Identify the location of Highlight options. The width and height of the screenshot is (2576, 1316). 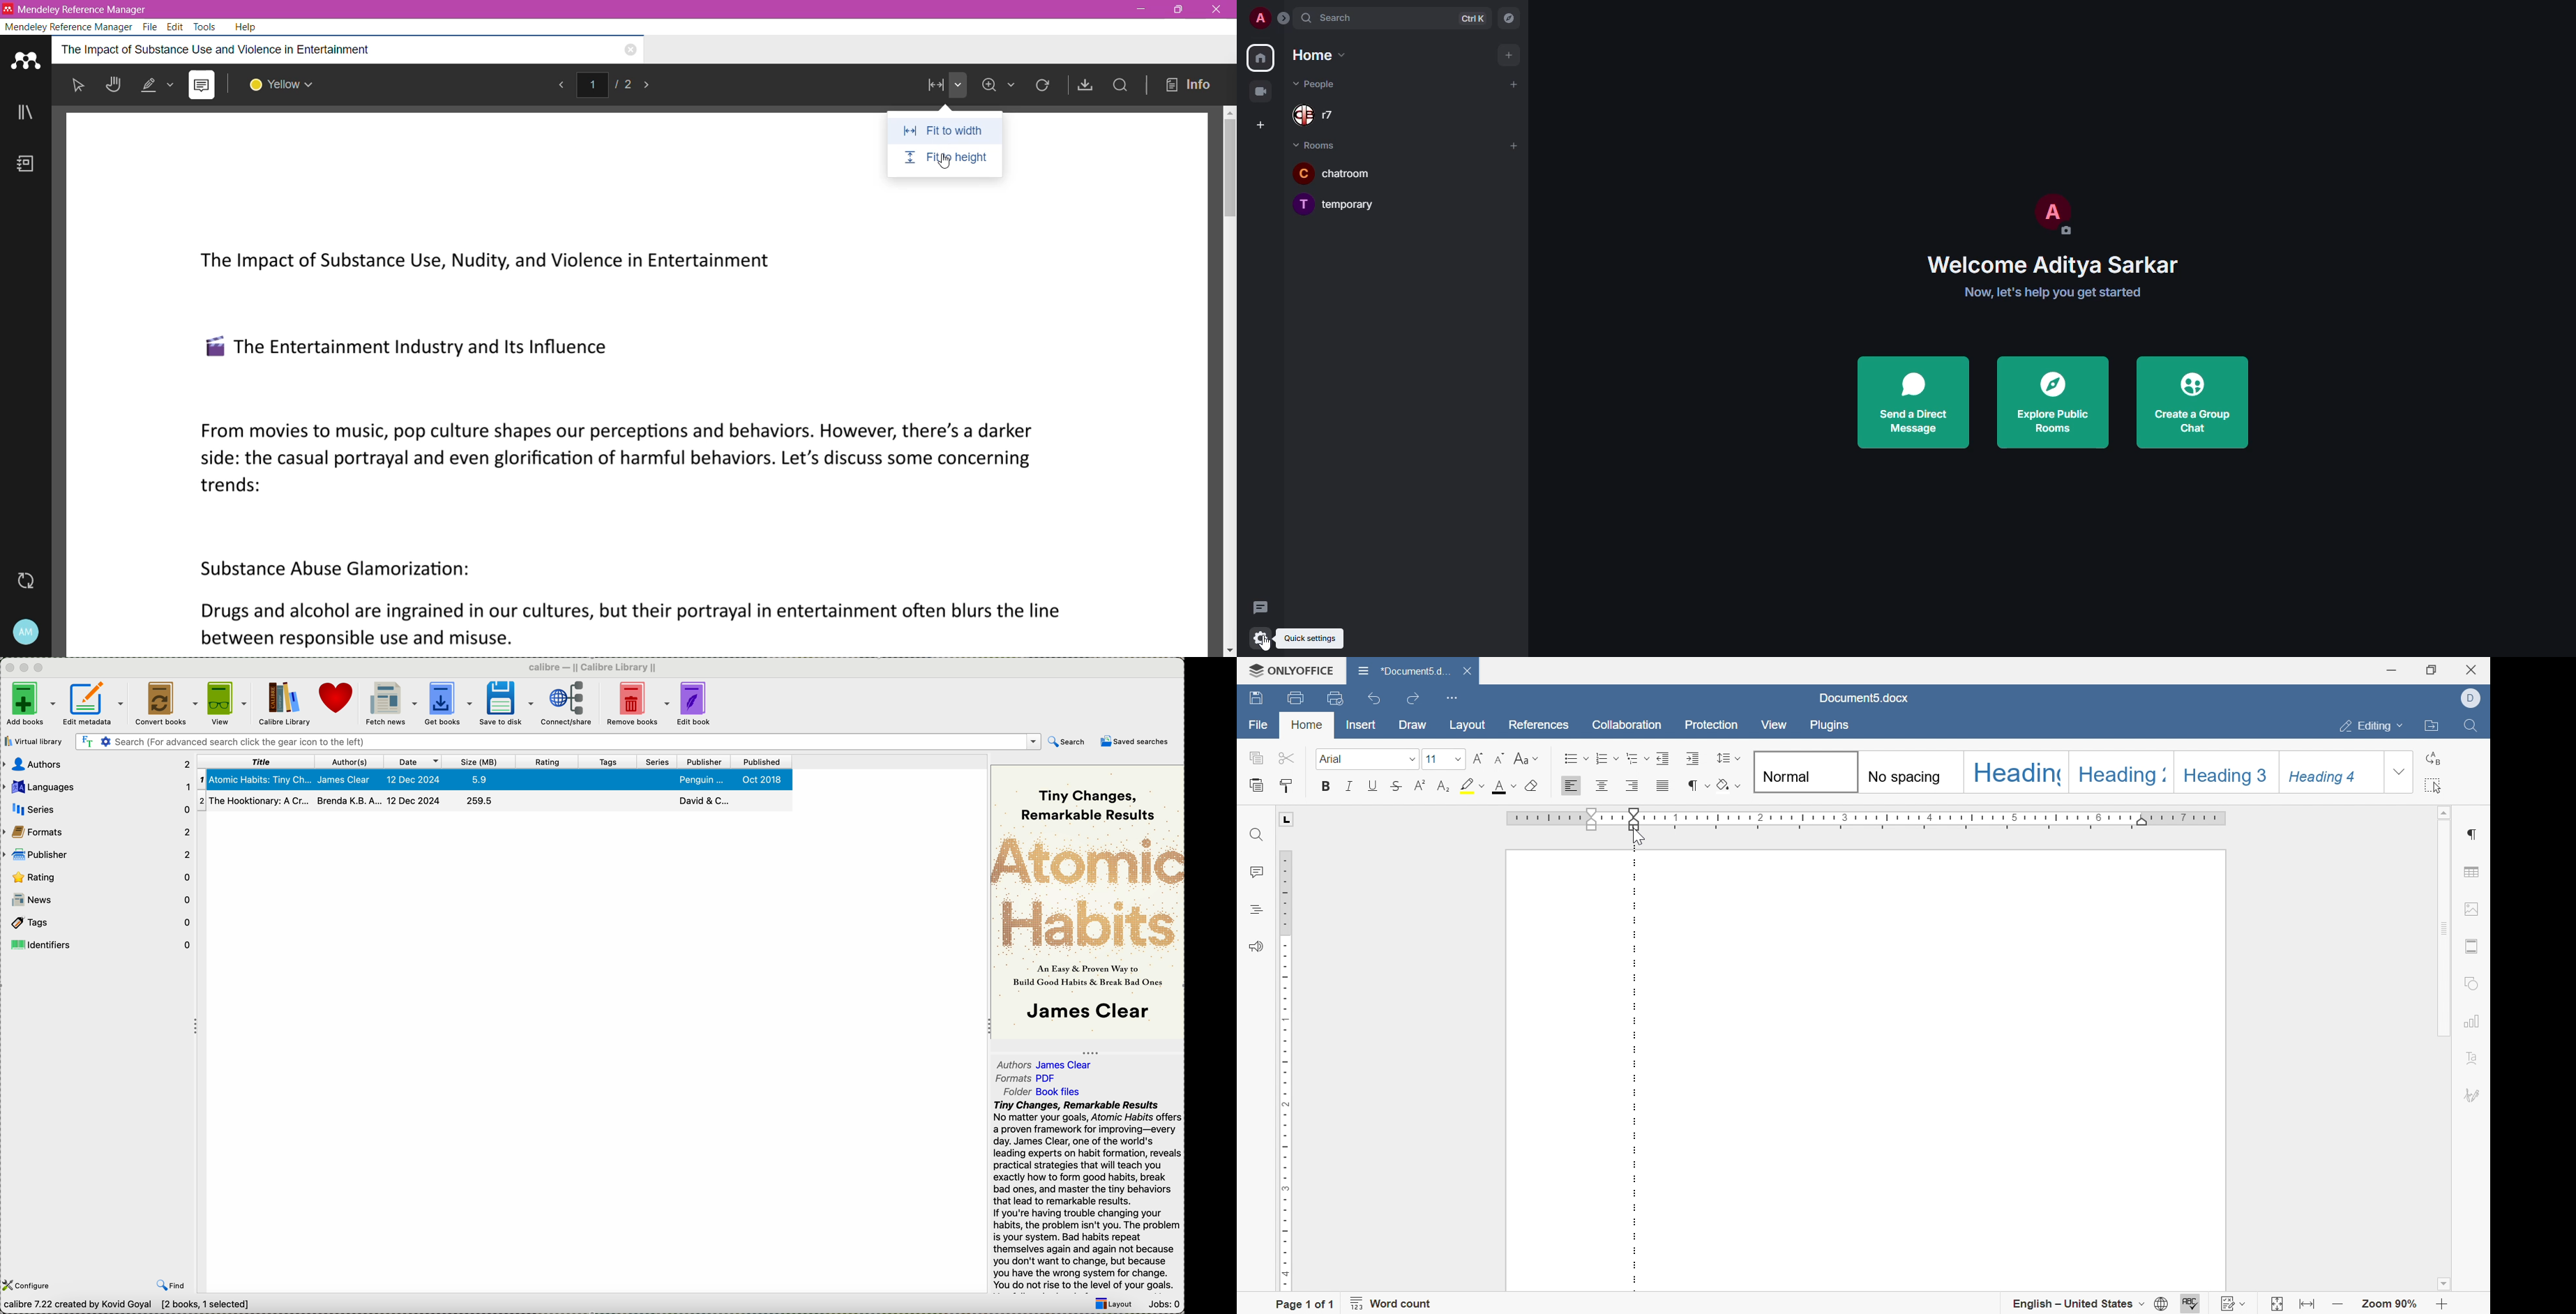
(159, 86).